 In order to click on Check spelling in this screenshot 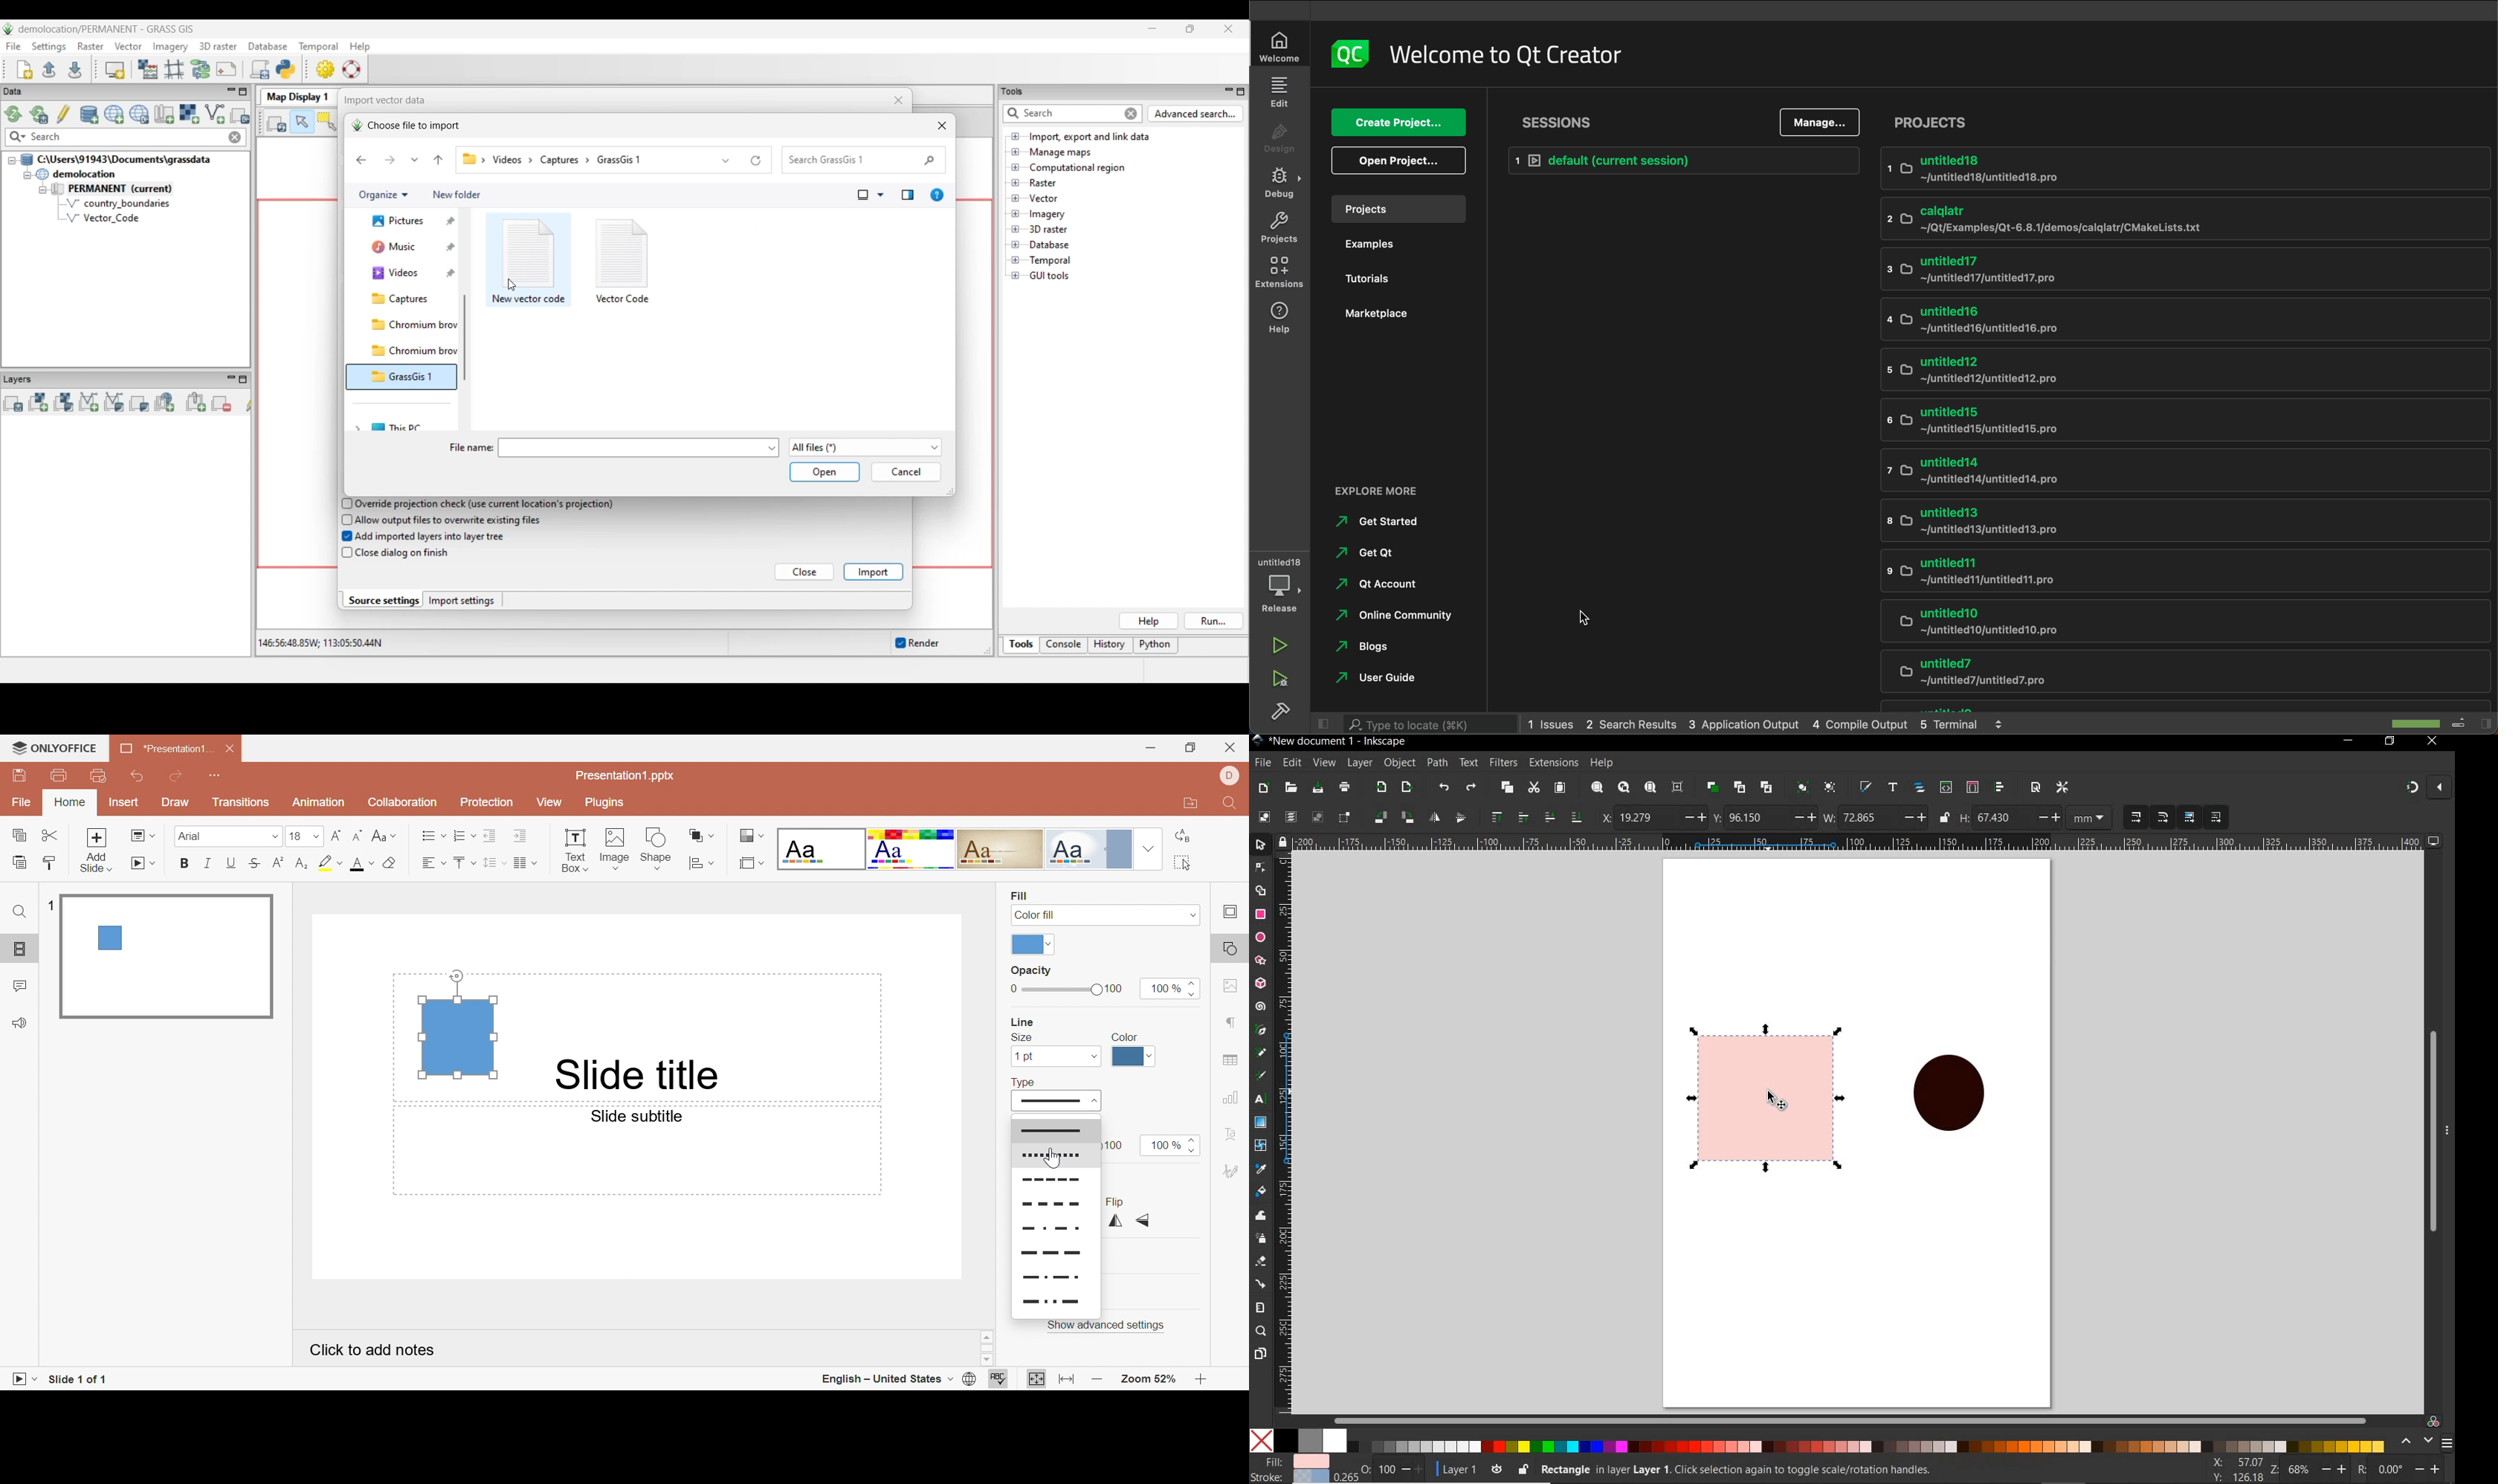, I will do `click(1000, 1379)`.